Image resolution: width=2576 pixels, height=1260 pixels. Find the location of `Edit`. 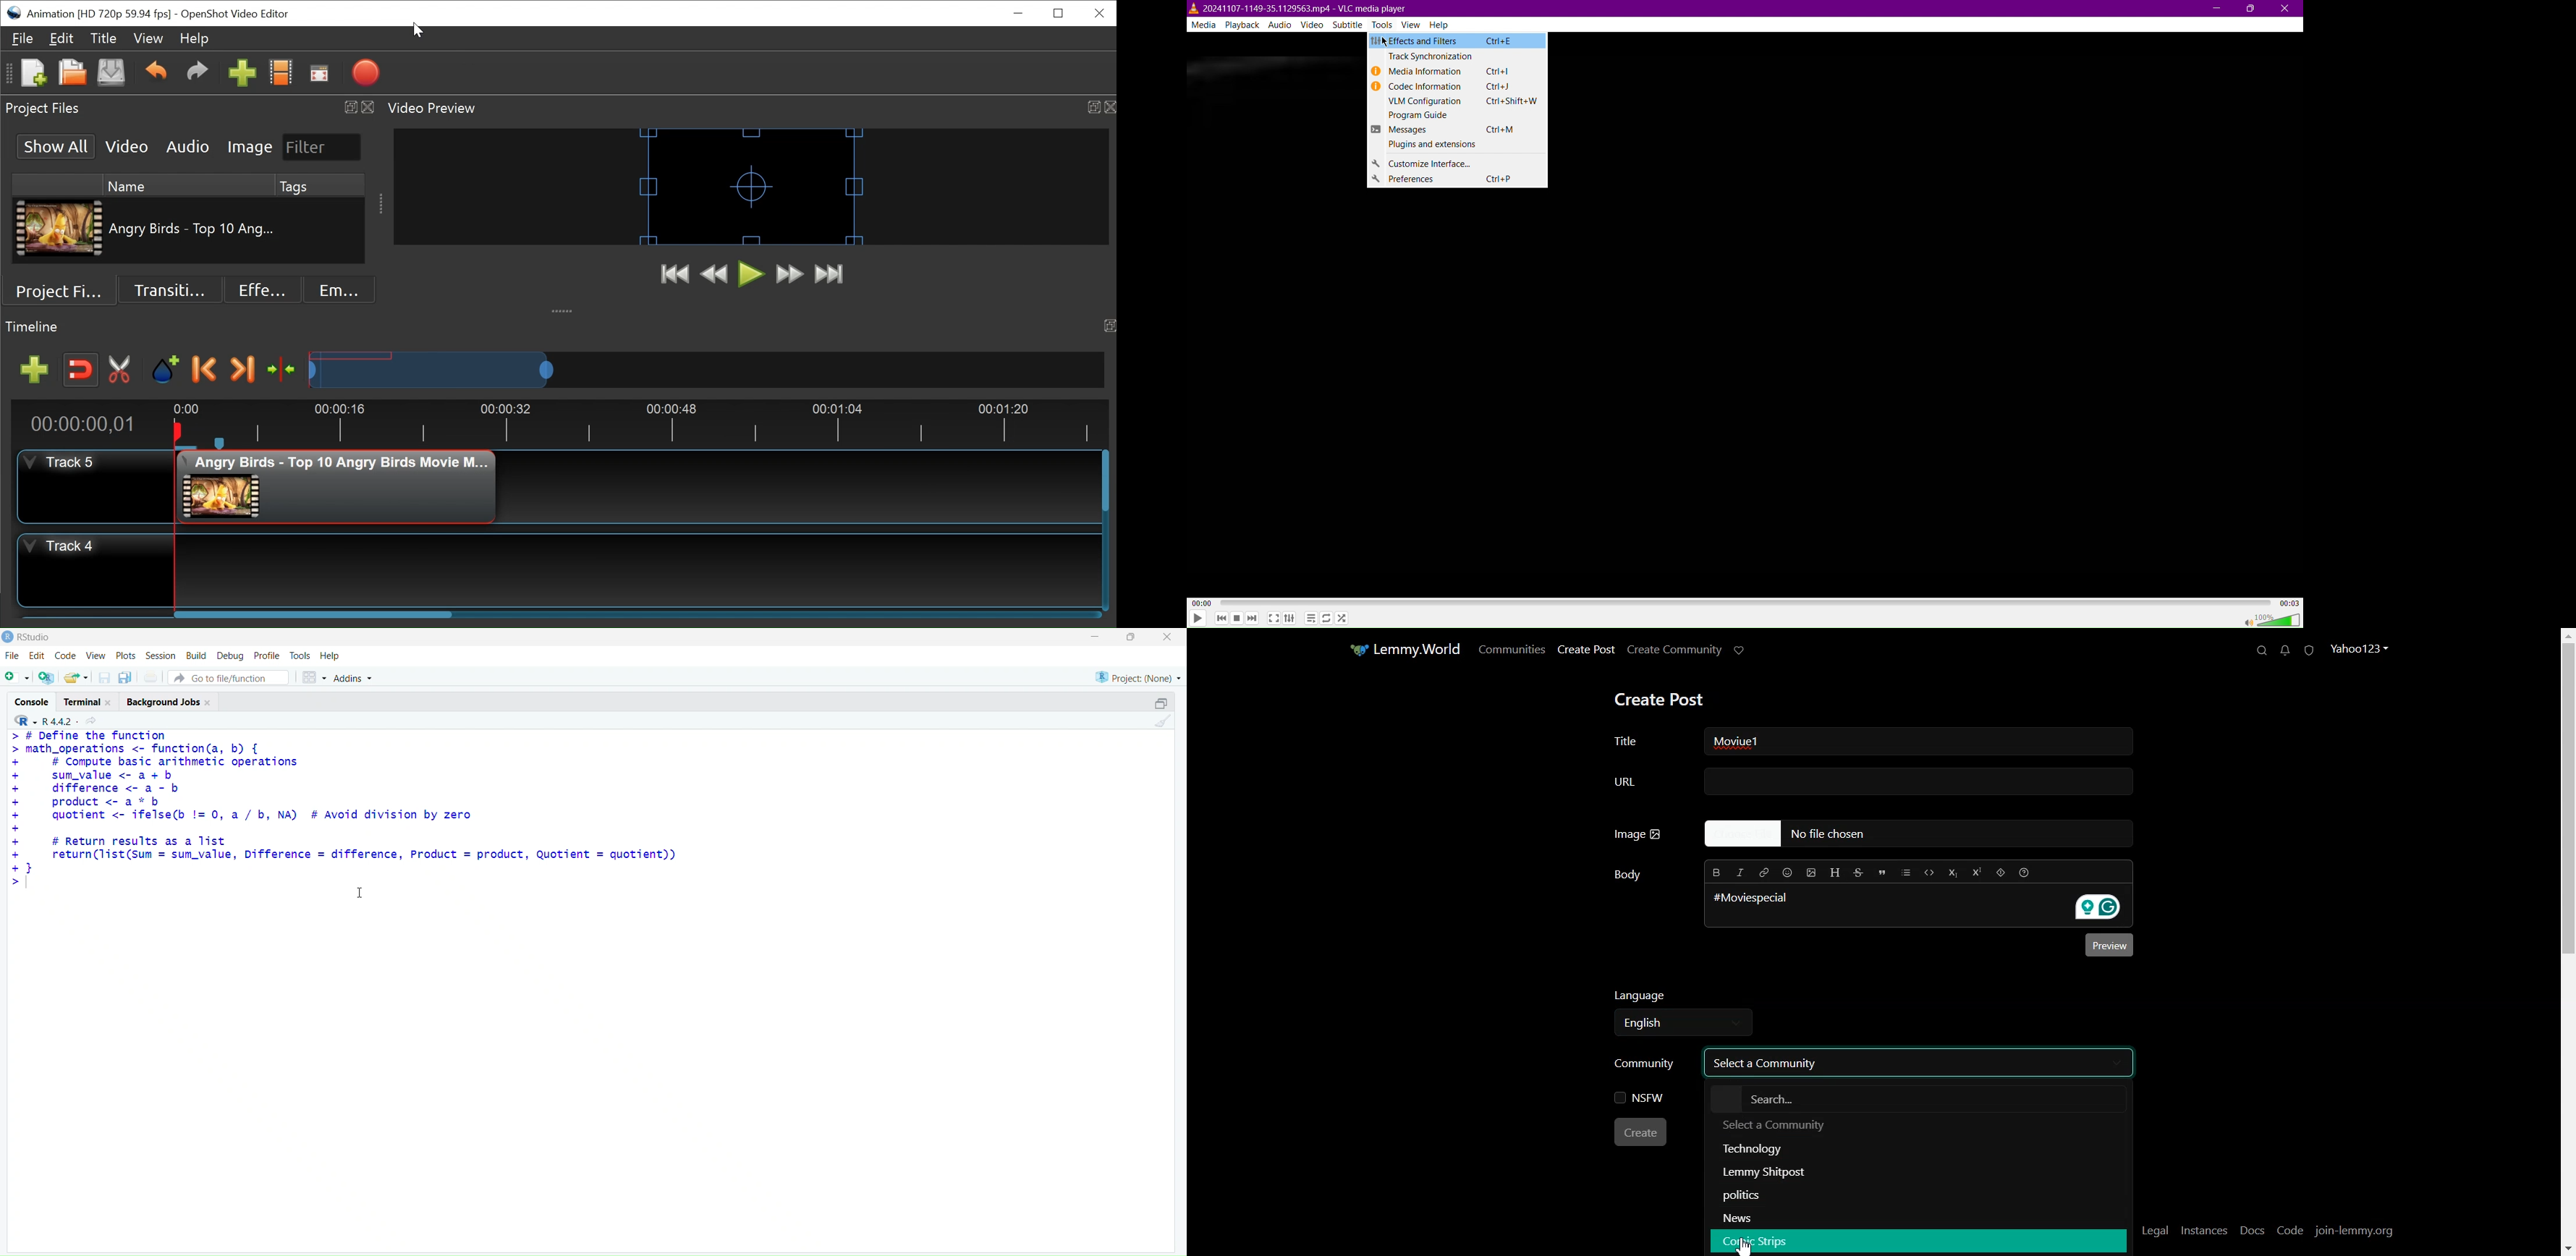

Edit is located at coordinates (34, 657).